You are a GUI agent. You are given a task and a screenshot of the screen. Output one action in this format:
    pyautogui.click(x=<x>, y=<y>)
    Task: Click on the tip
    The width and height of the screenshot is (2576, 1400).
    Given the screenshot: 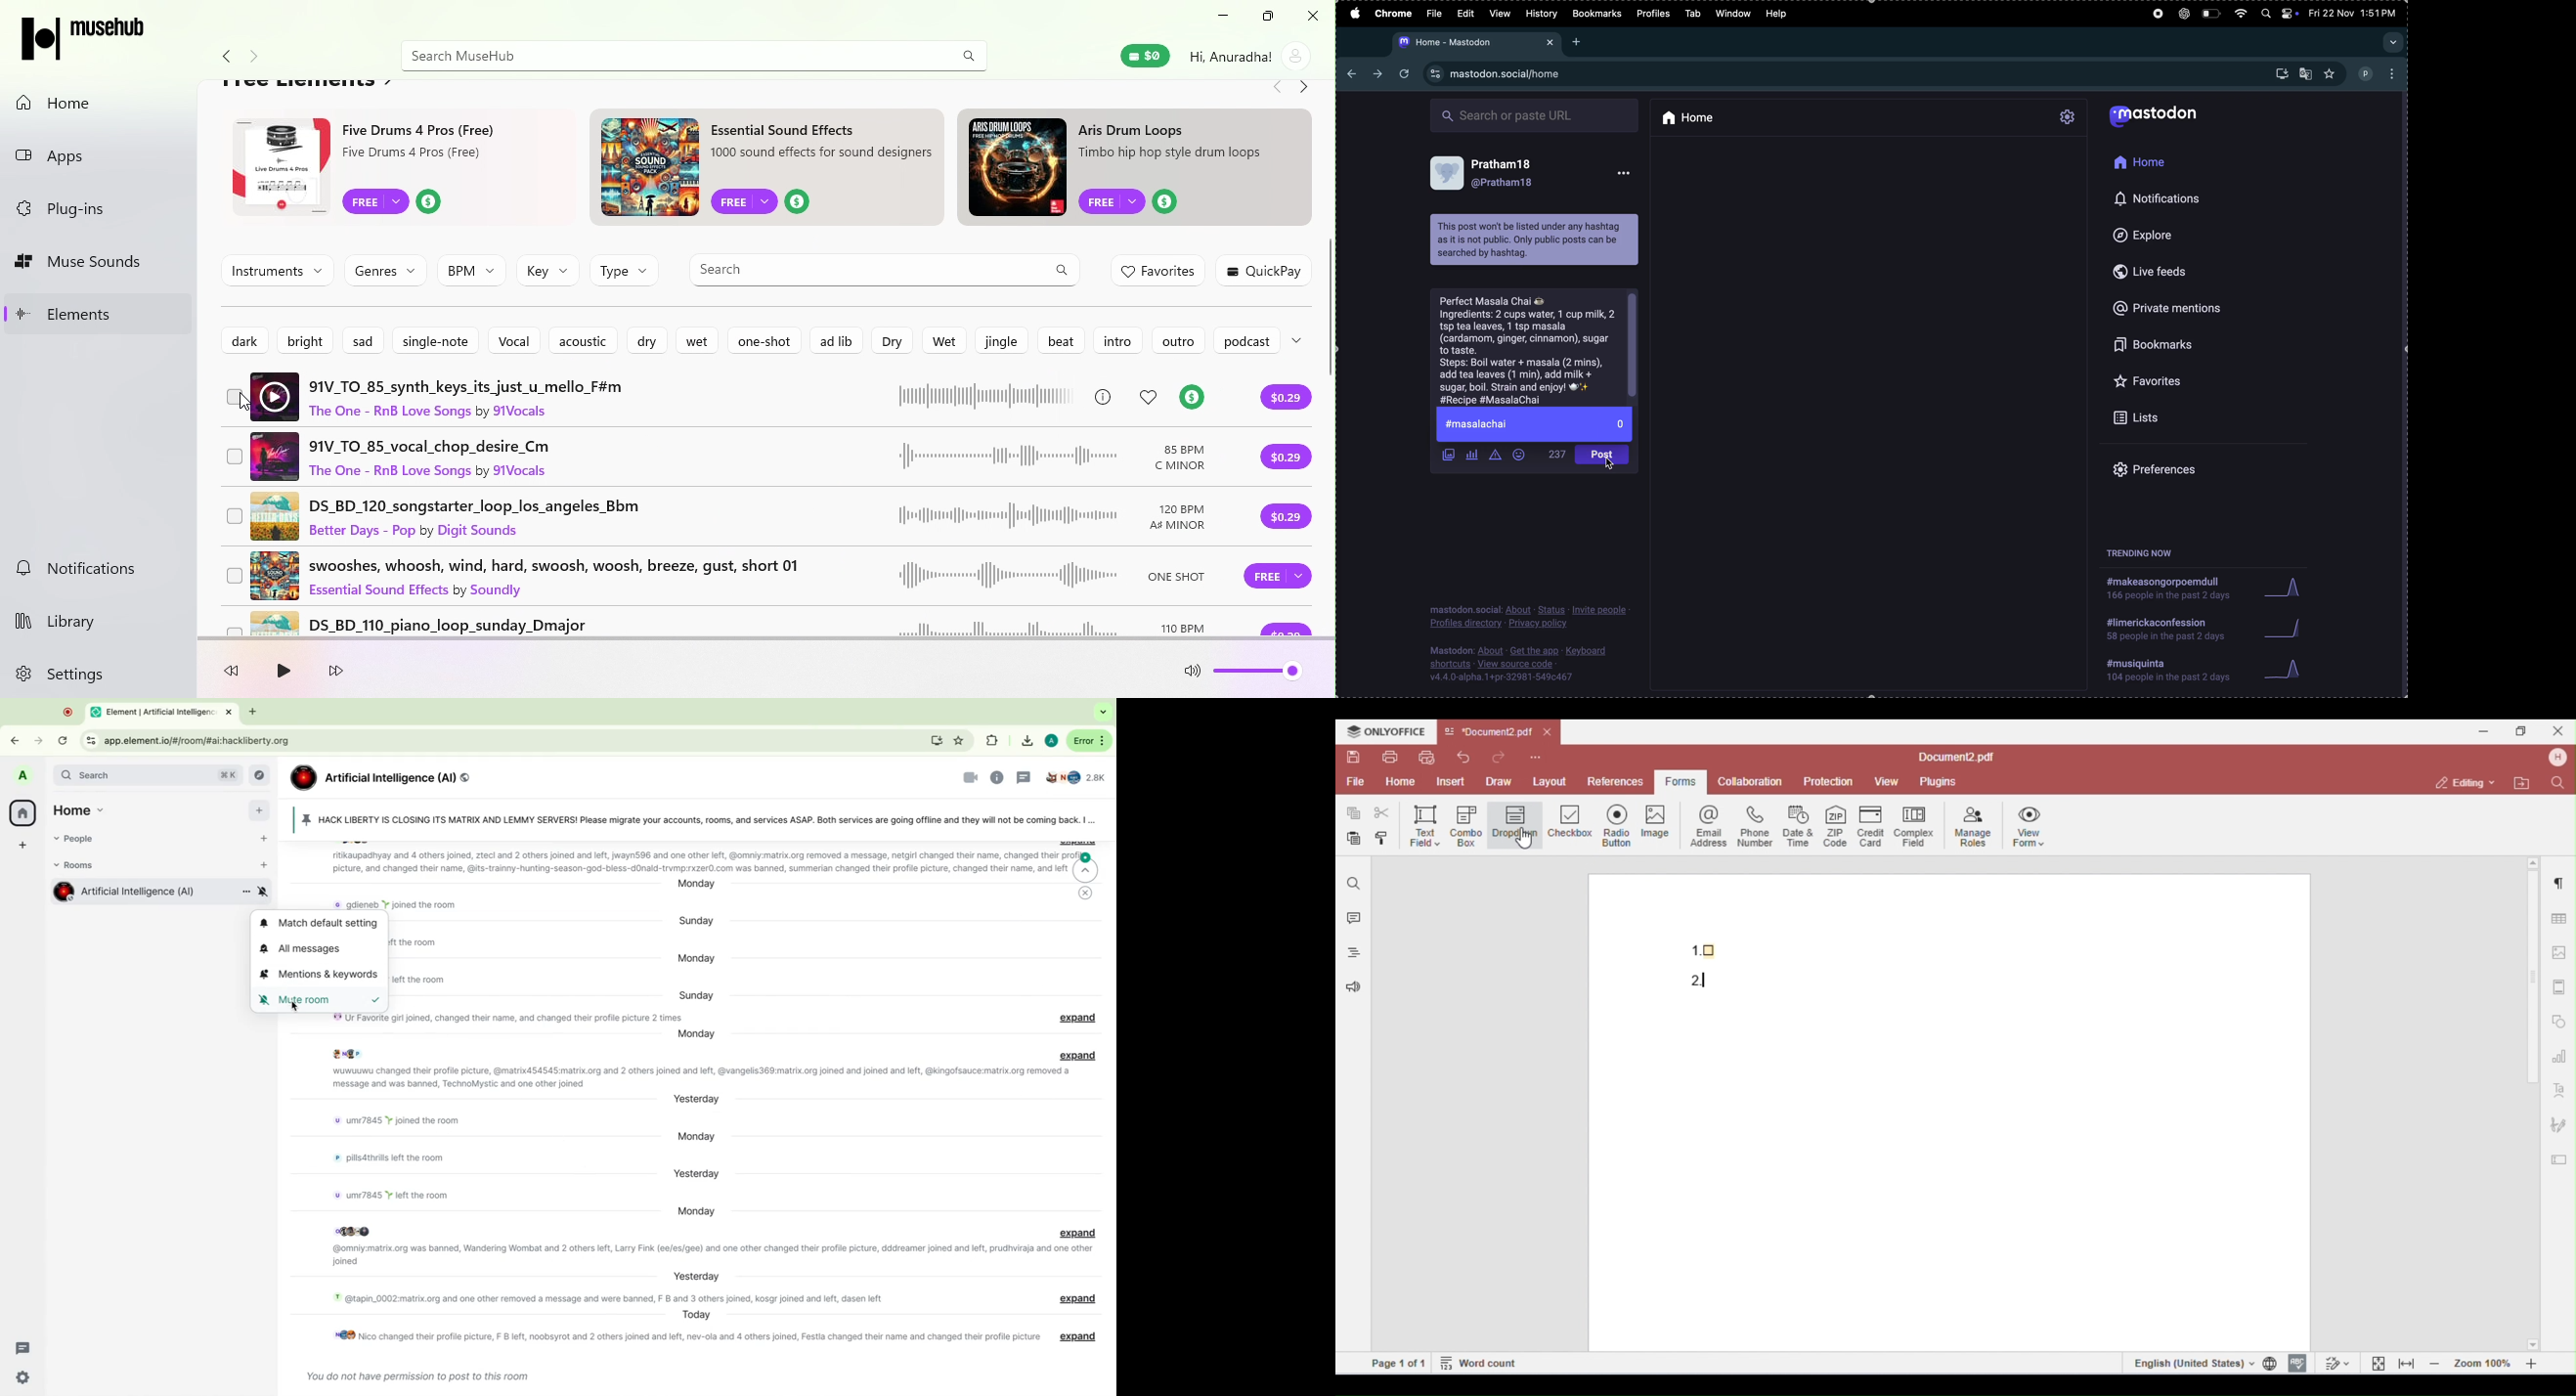 What is the action you would take?
    pyautogui.click(x=1190, y=399)
    